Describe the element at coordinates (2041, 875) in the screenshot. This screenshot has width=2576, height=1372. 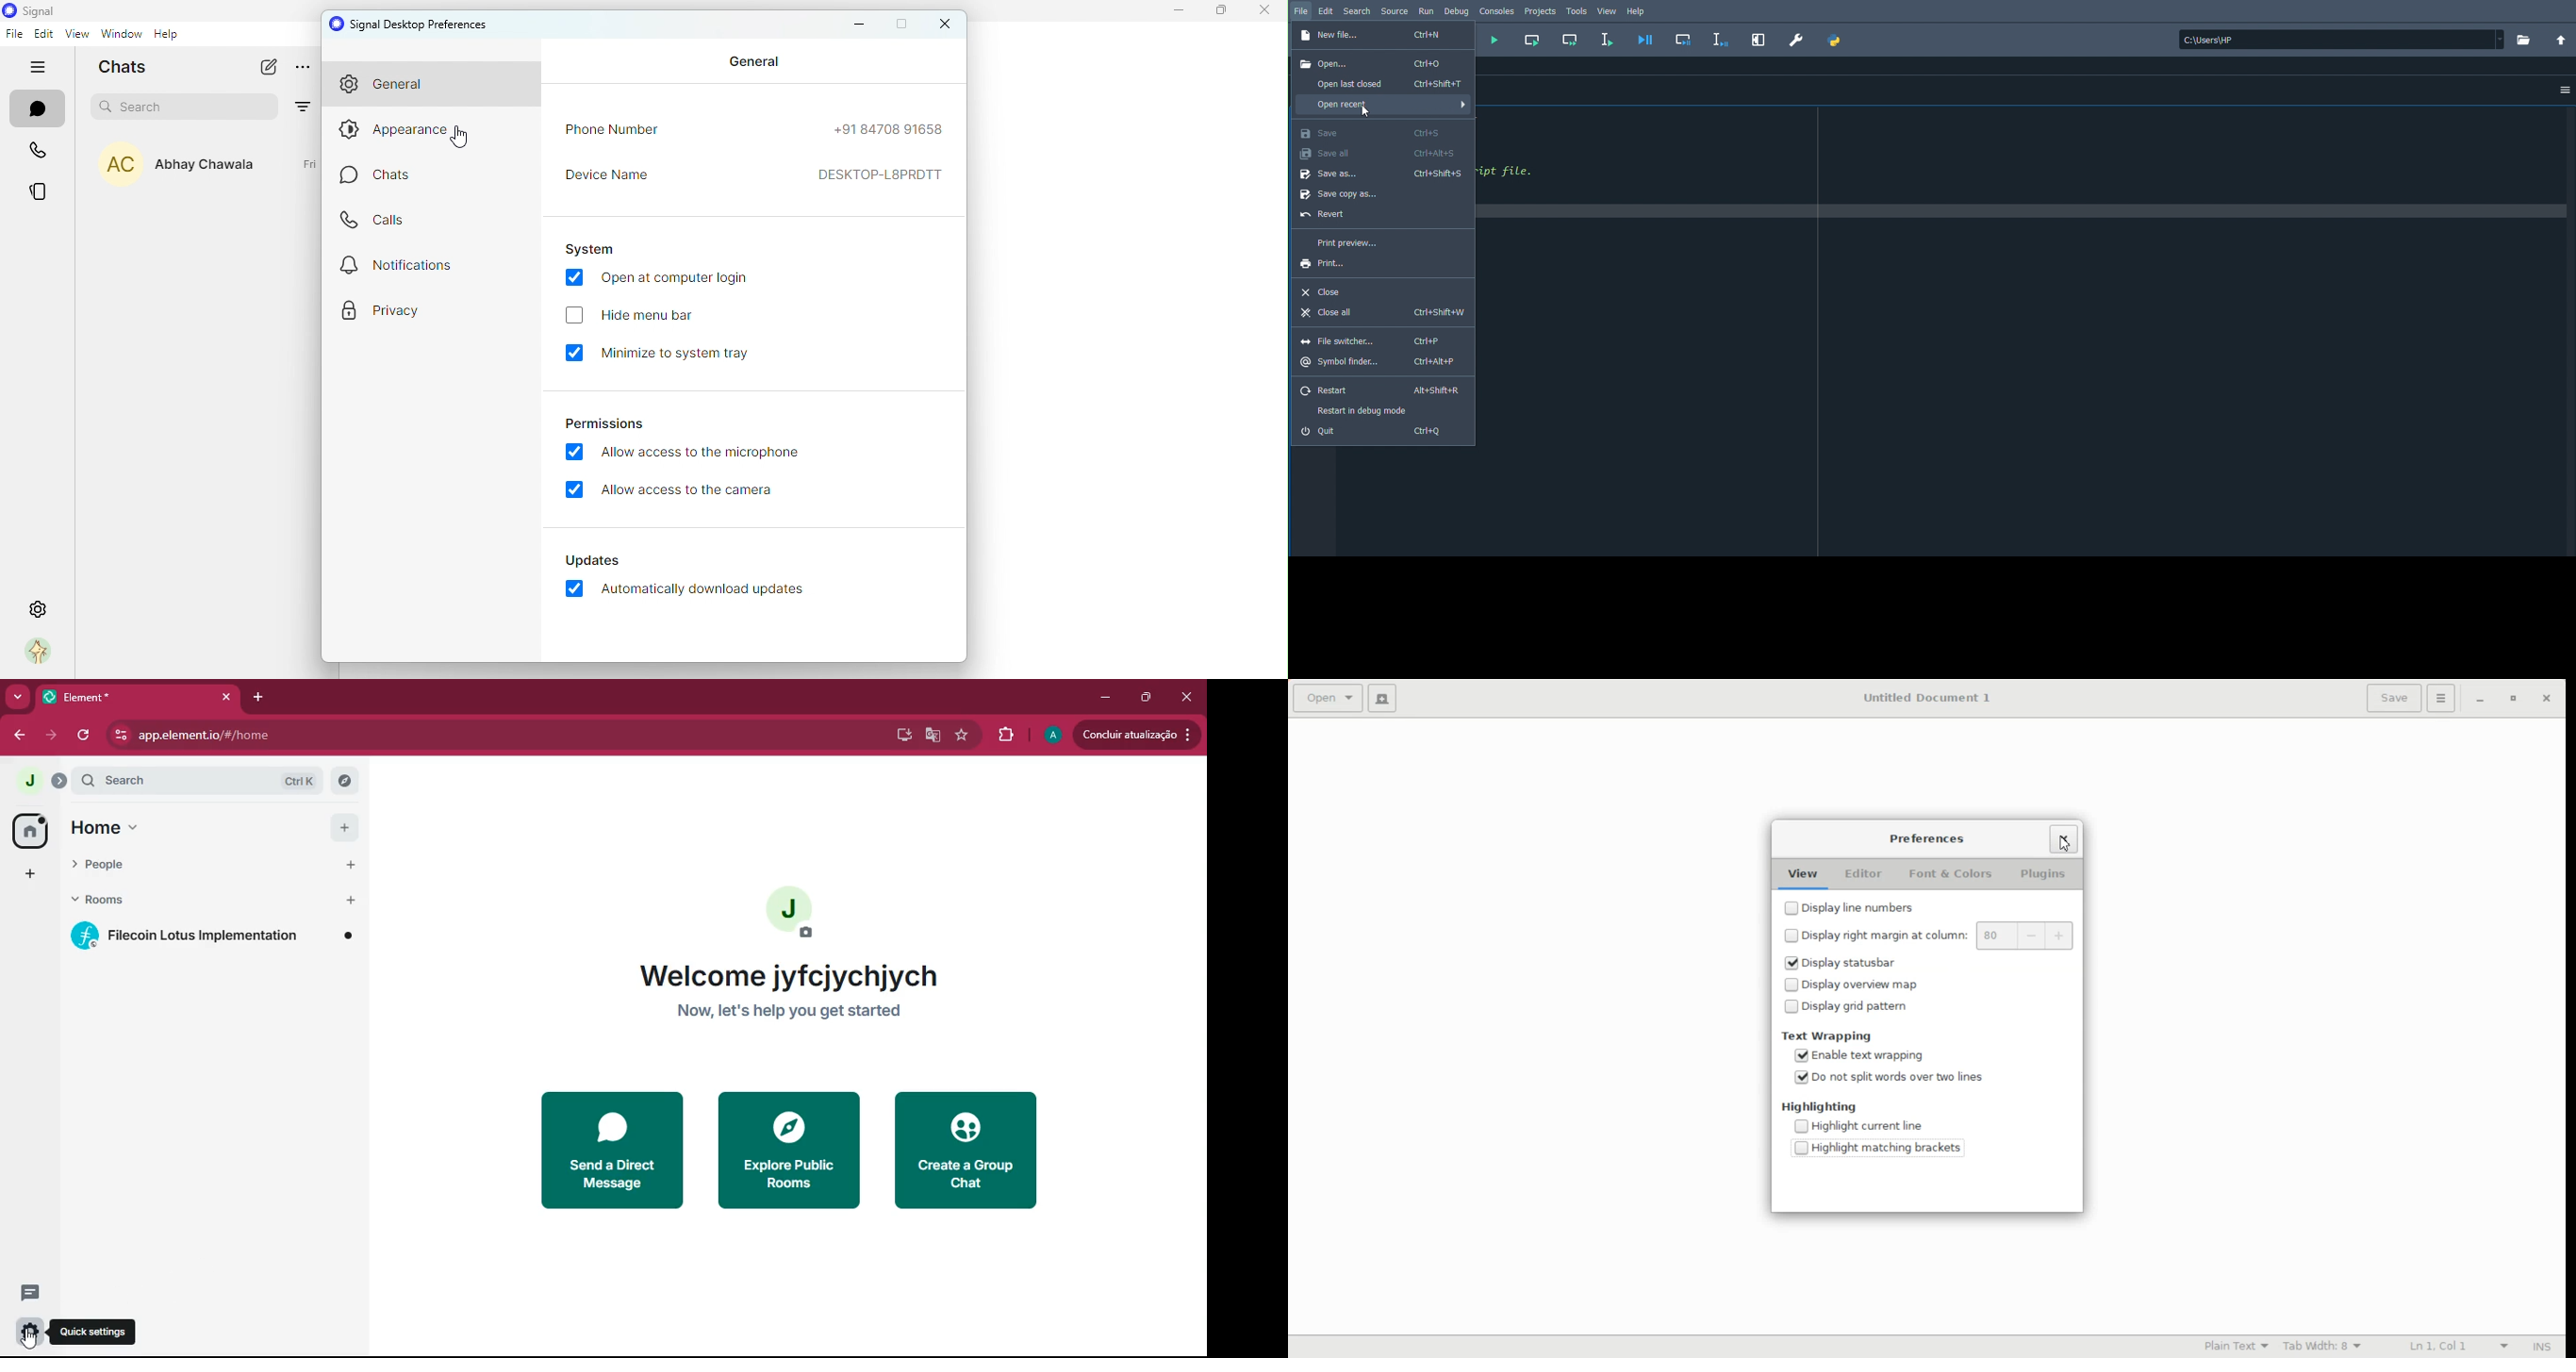
I see `Plugins` at that location.